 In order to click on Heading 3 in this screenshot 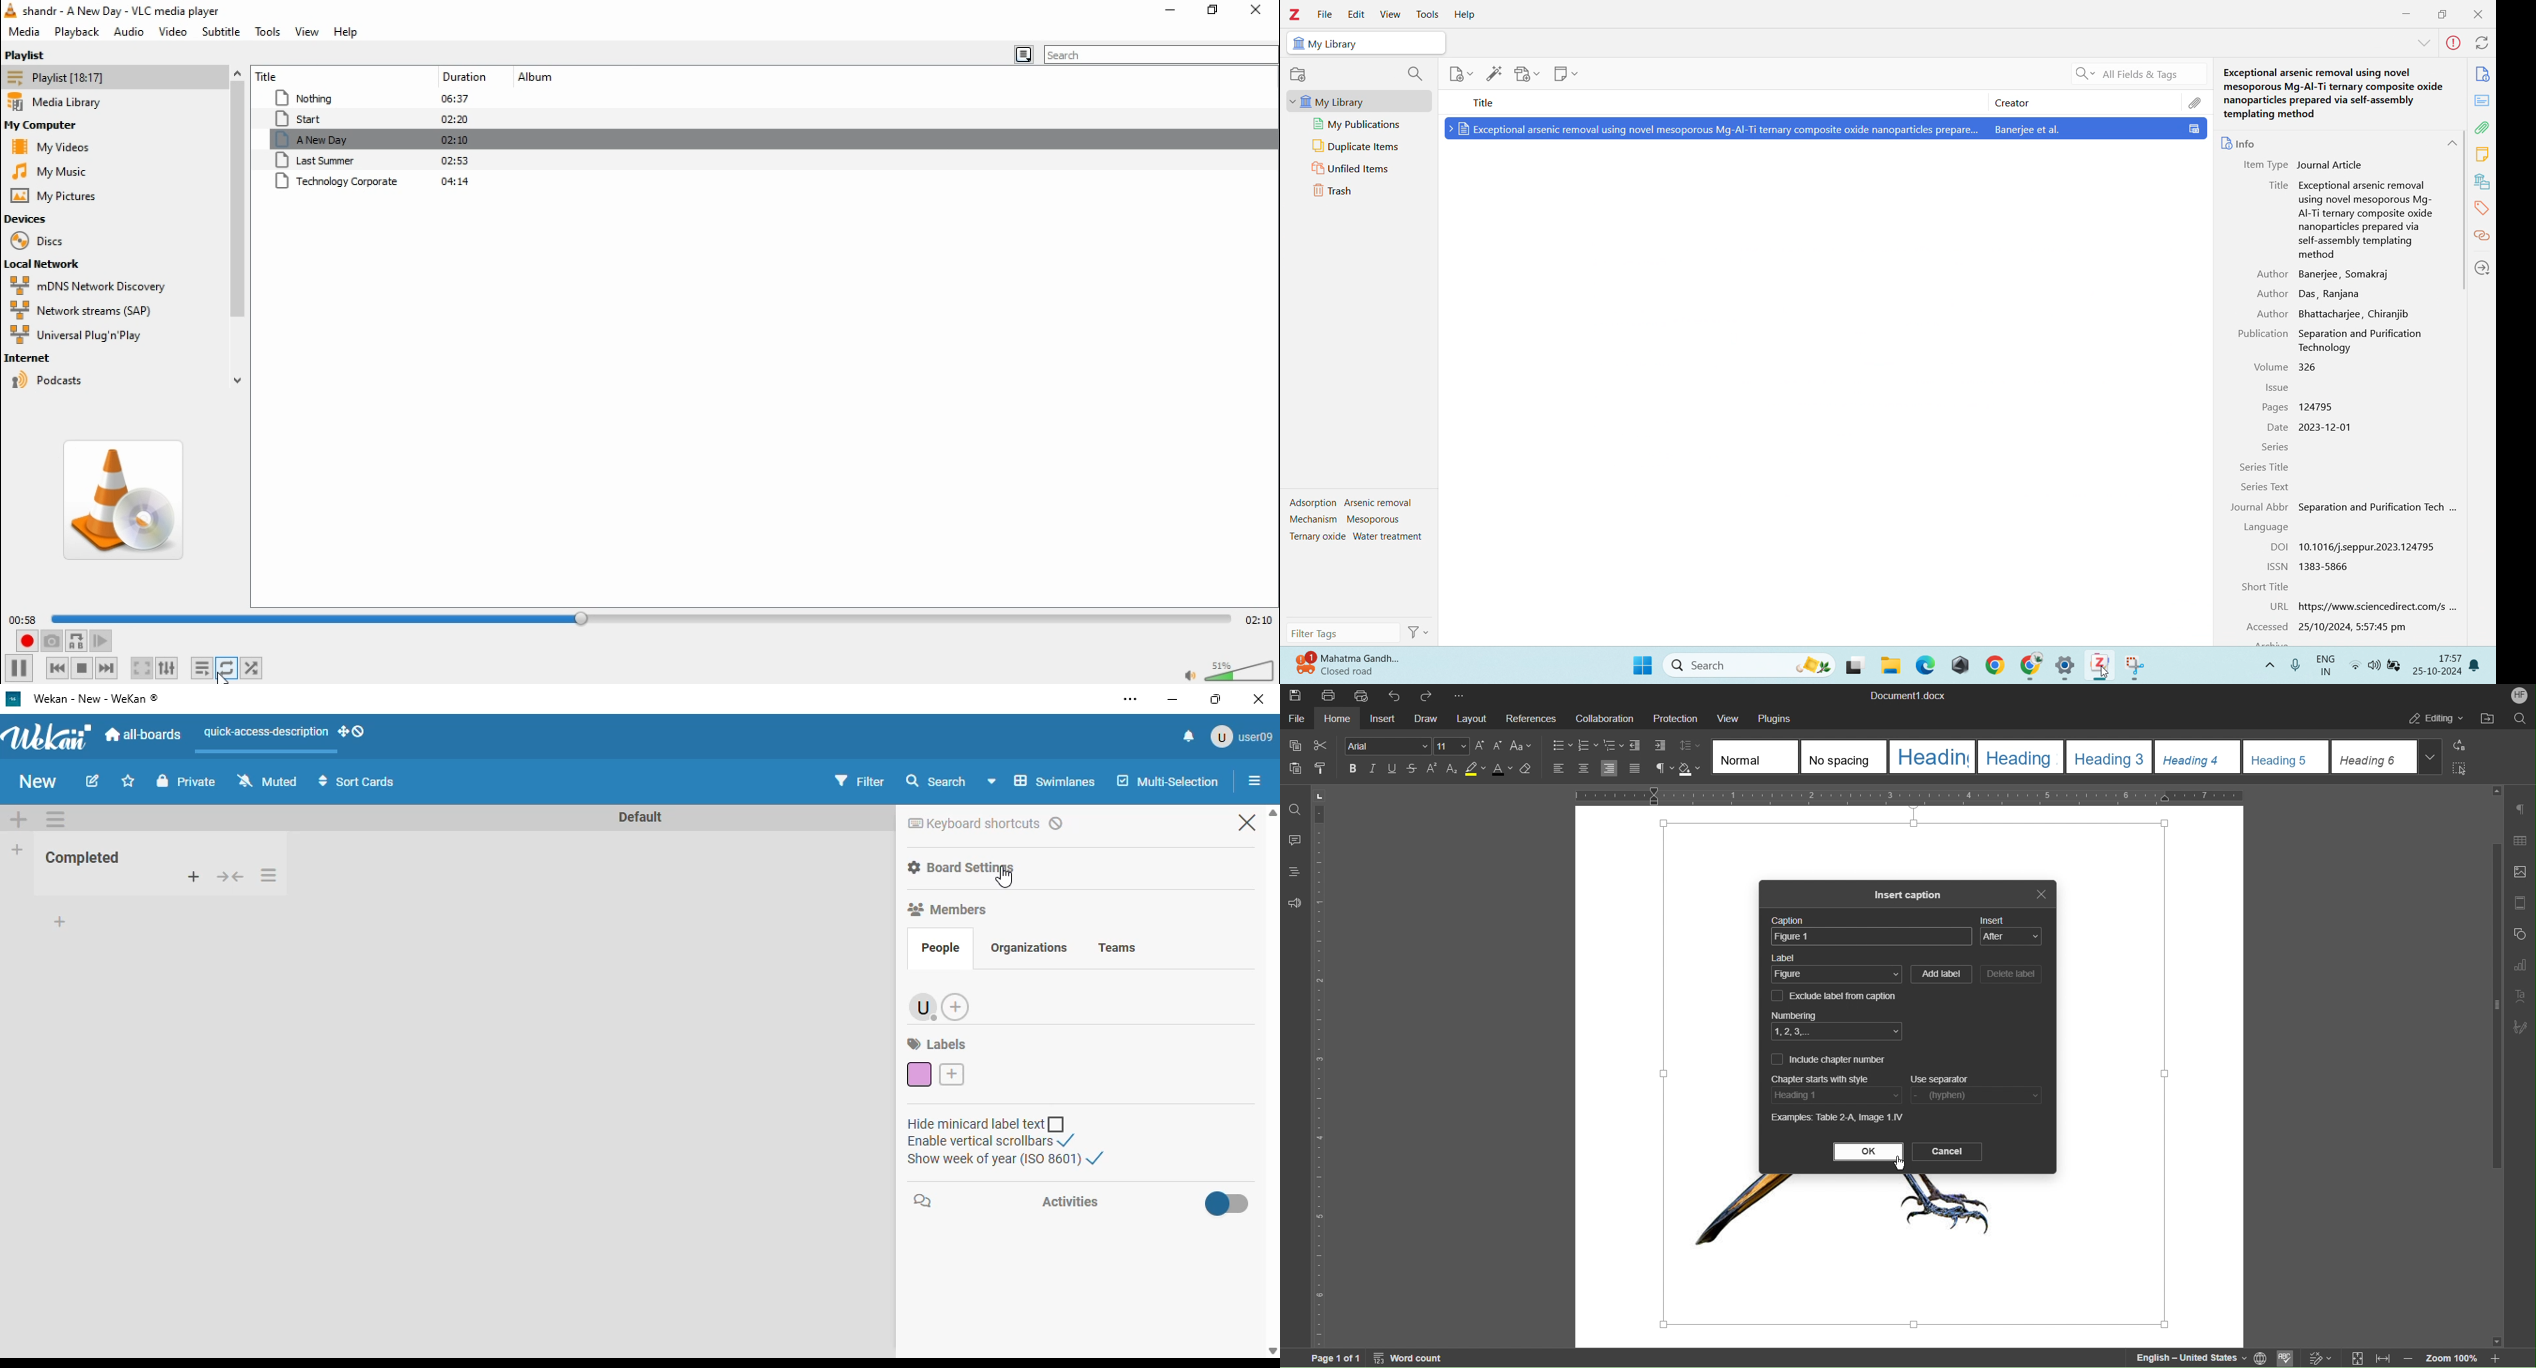, I will do `click(2109, 756)`.